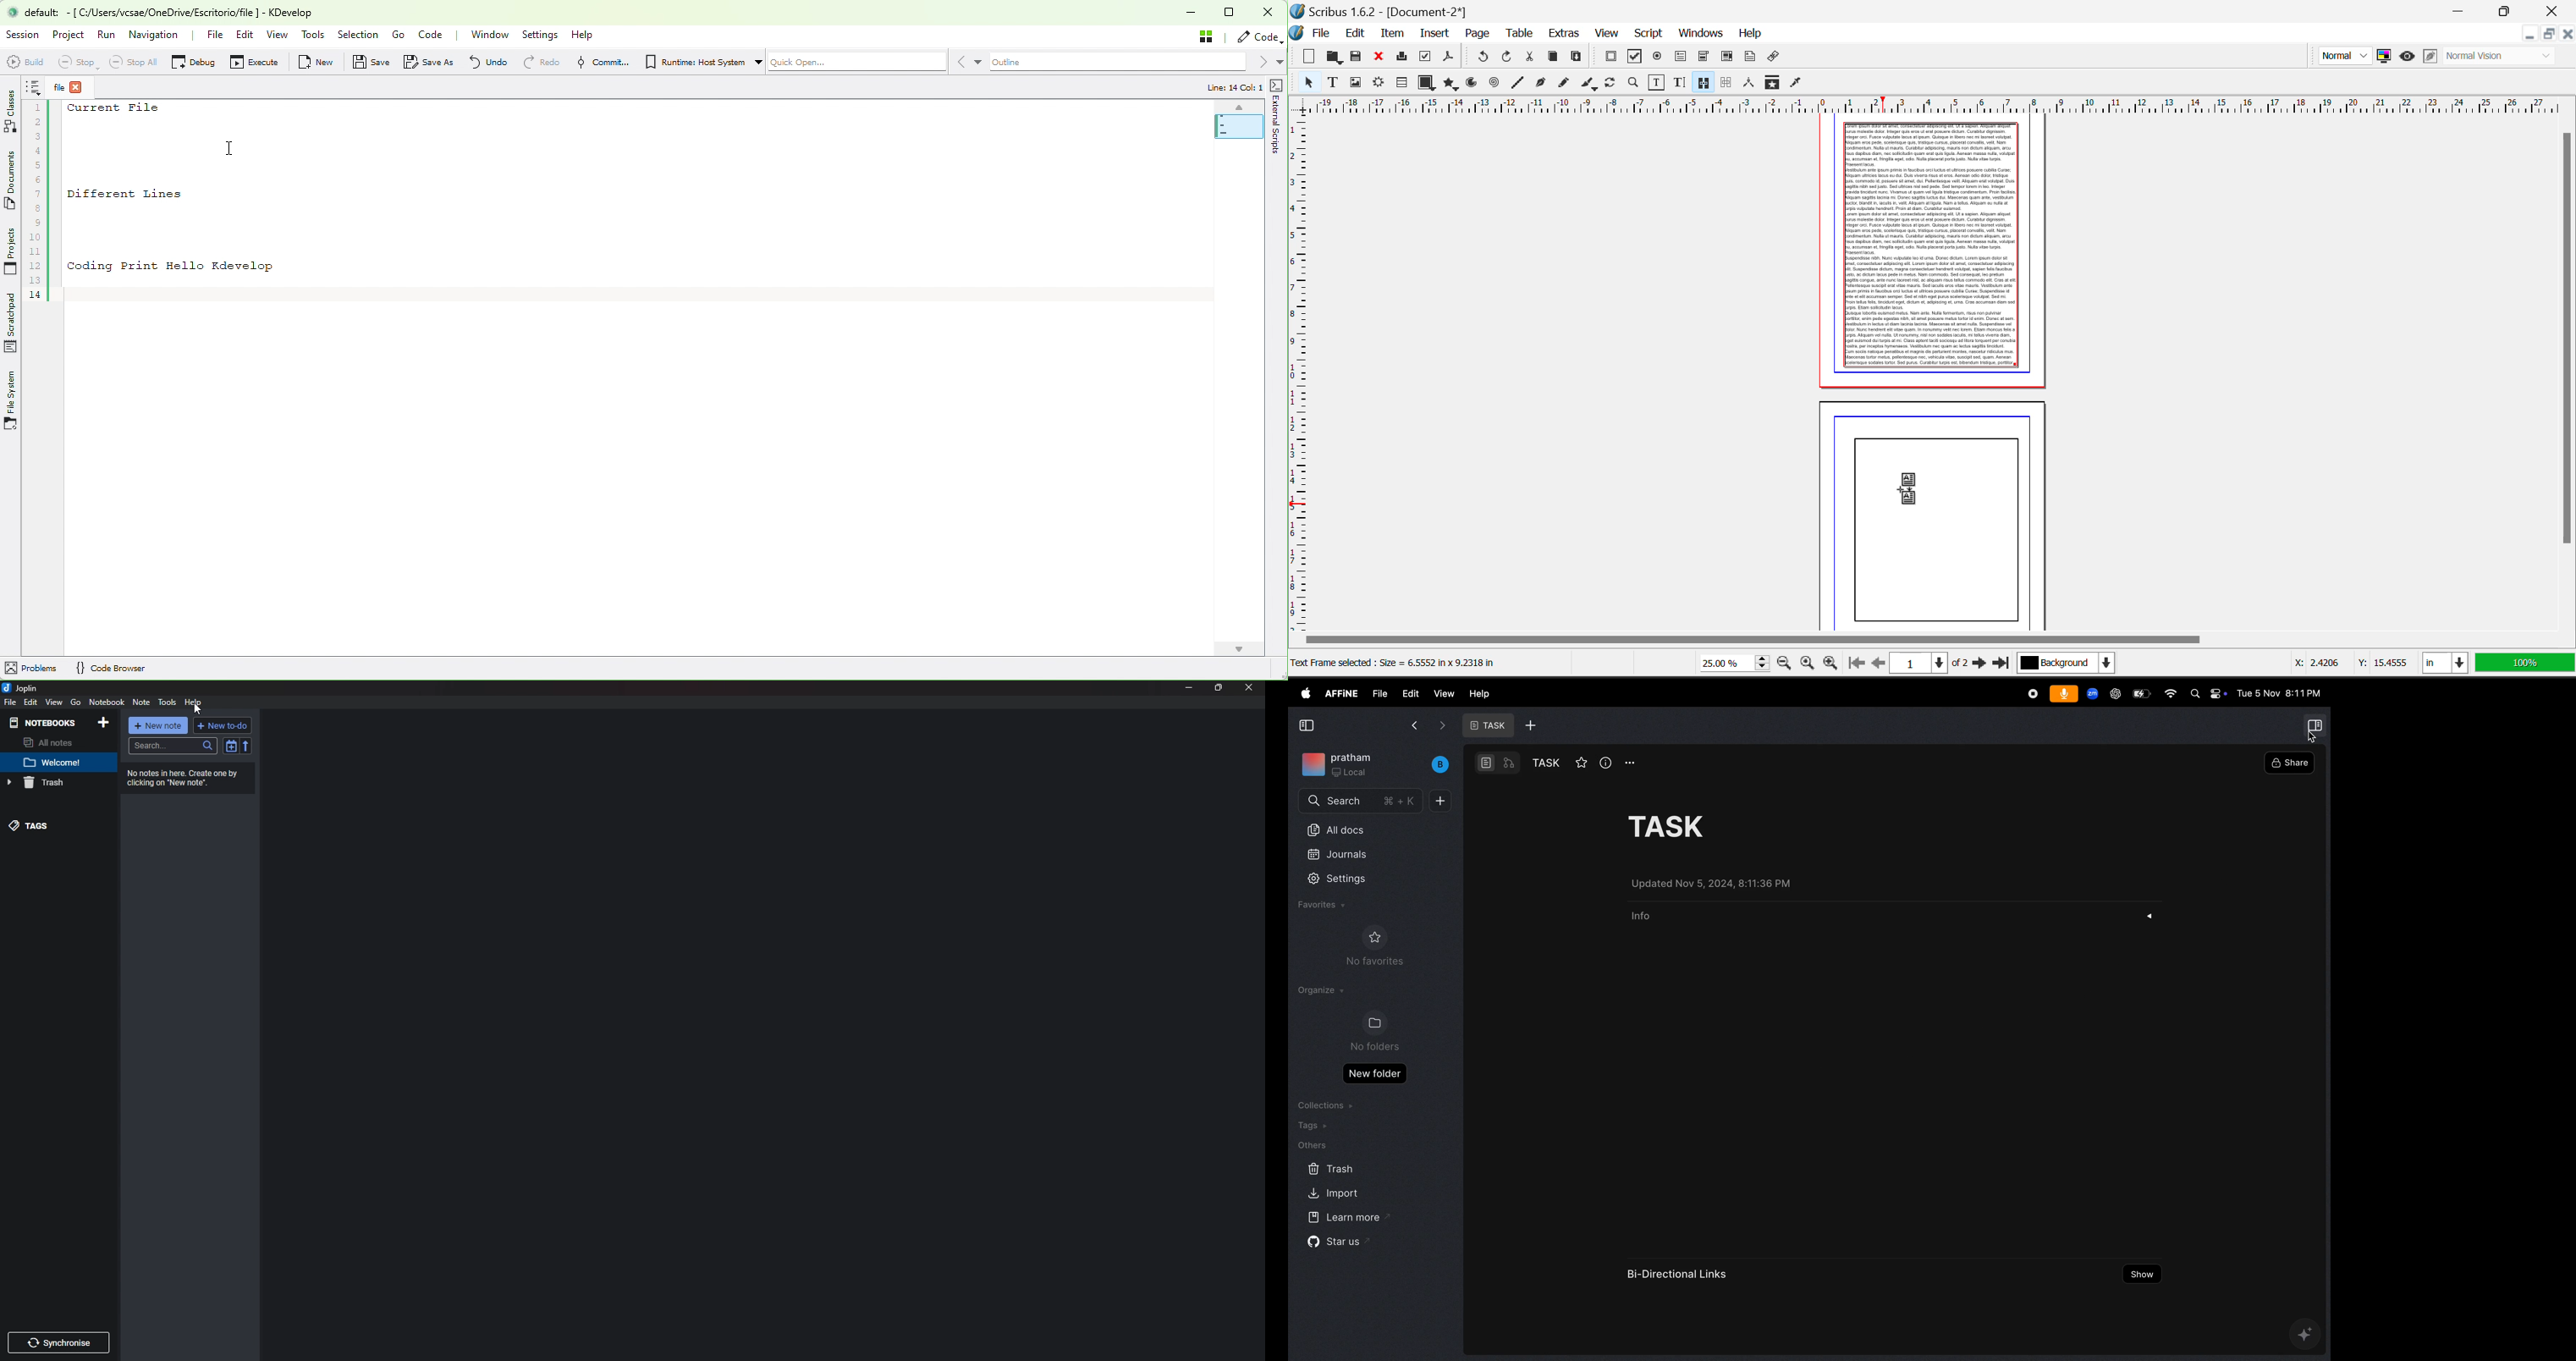  Describe the element at coordinates (2343, 55) in the screenshot. I see `Normal` at that location.